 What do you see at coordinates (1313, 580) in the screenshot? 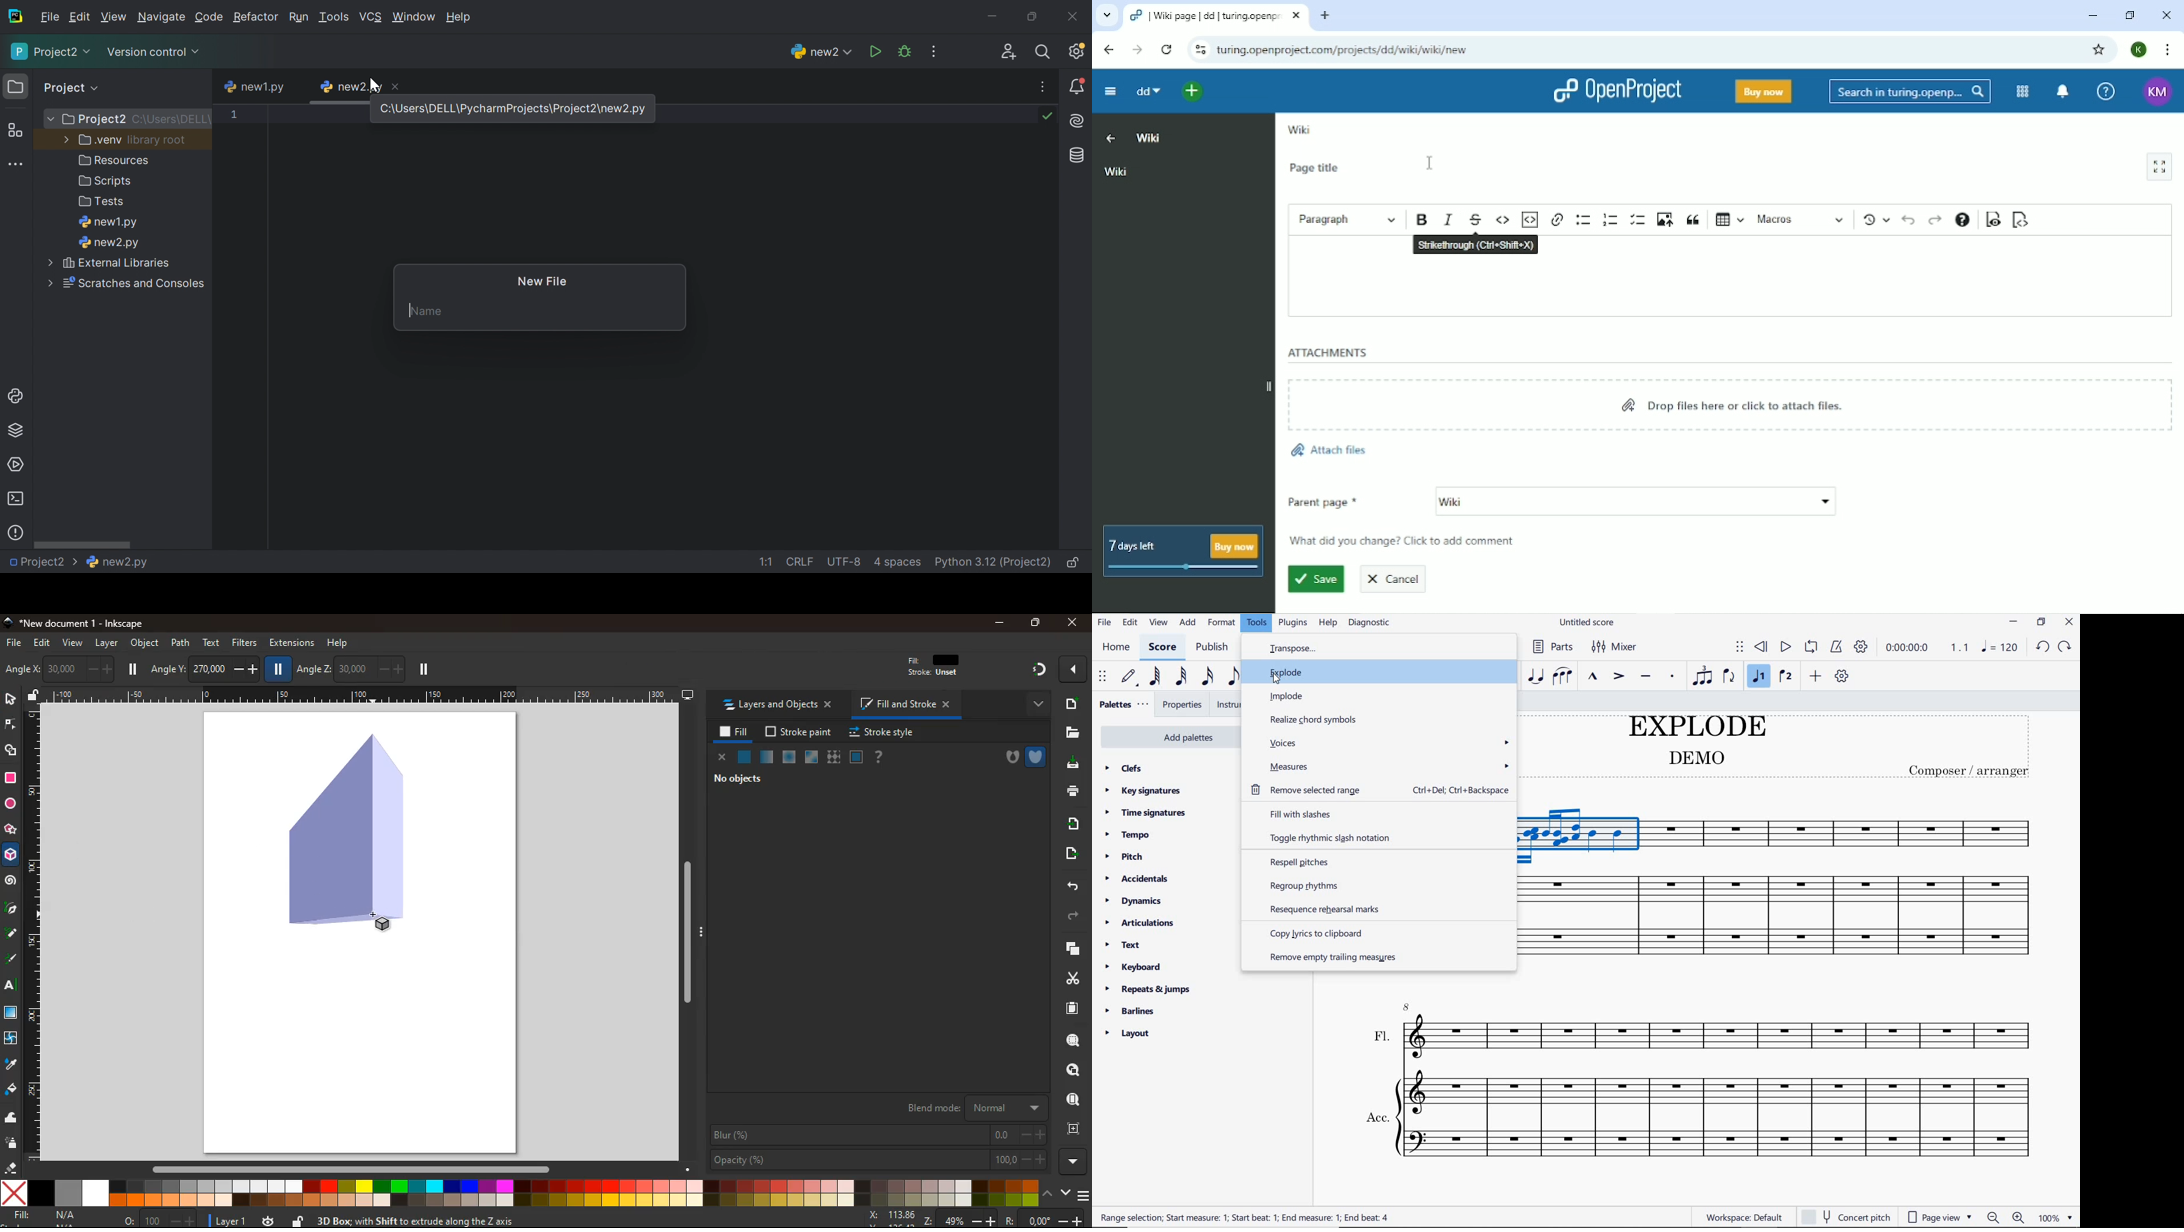
I see `Save` at bounding box center [1313, 580].